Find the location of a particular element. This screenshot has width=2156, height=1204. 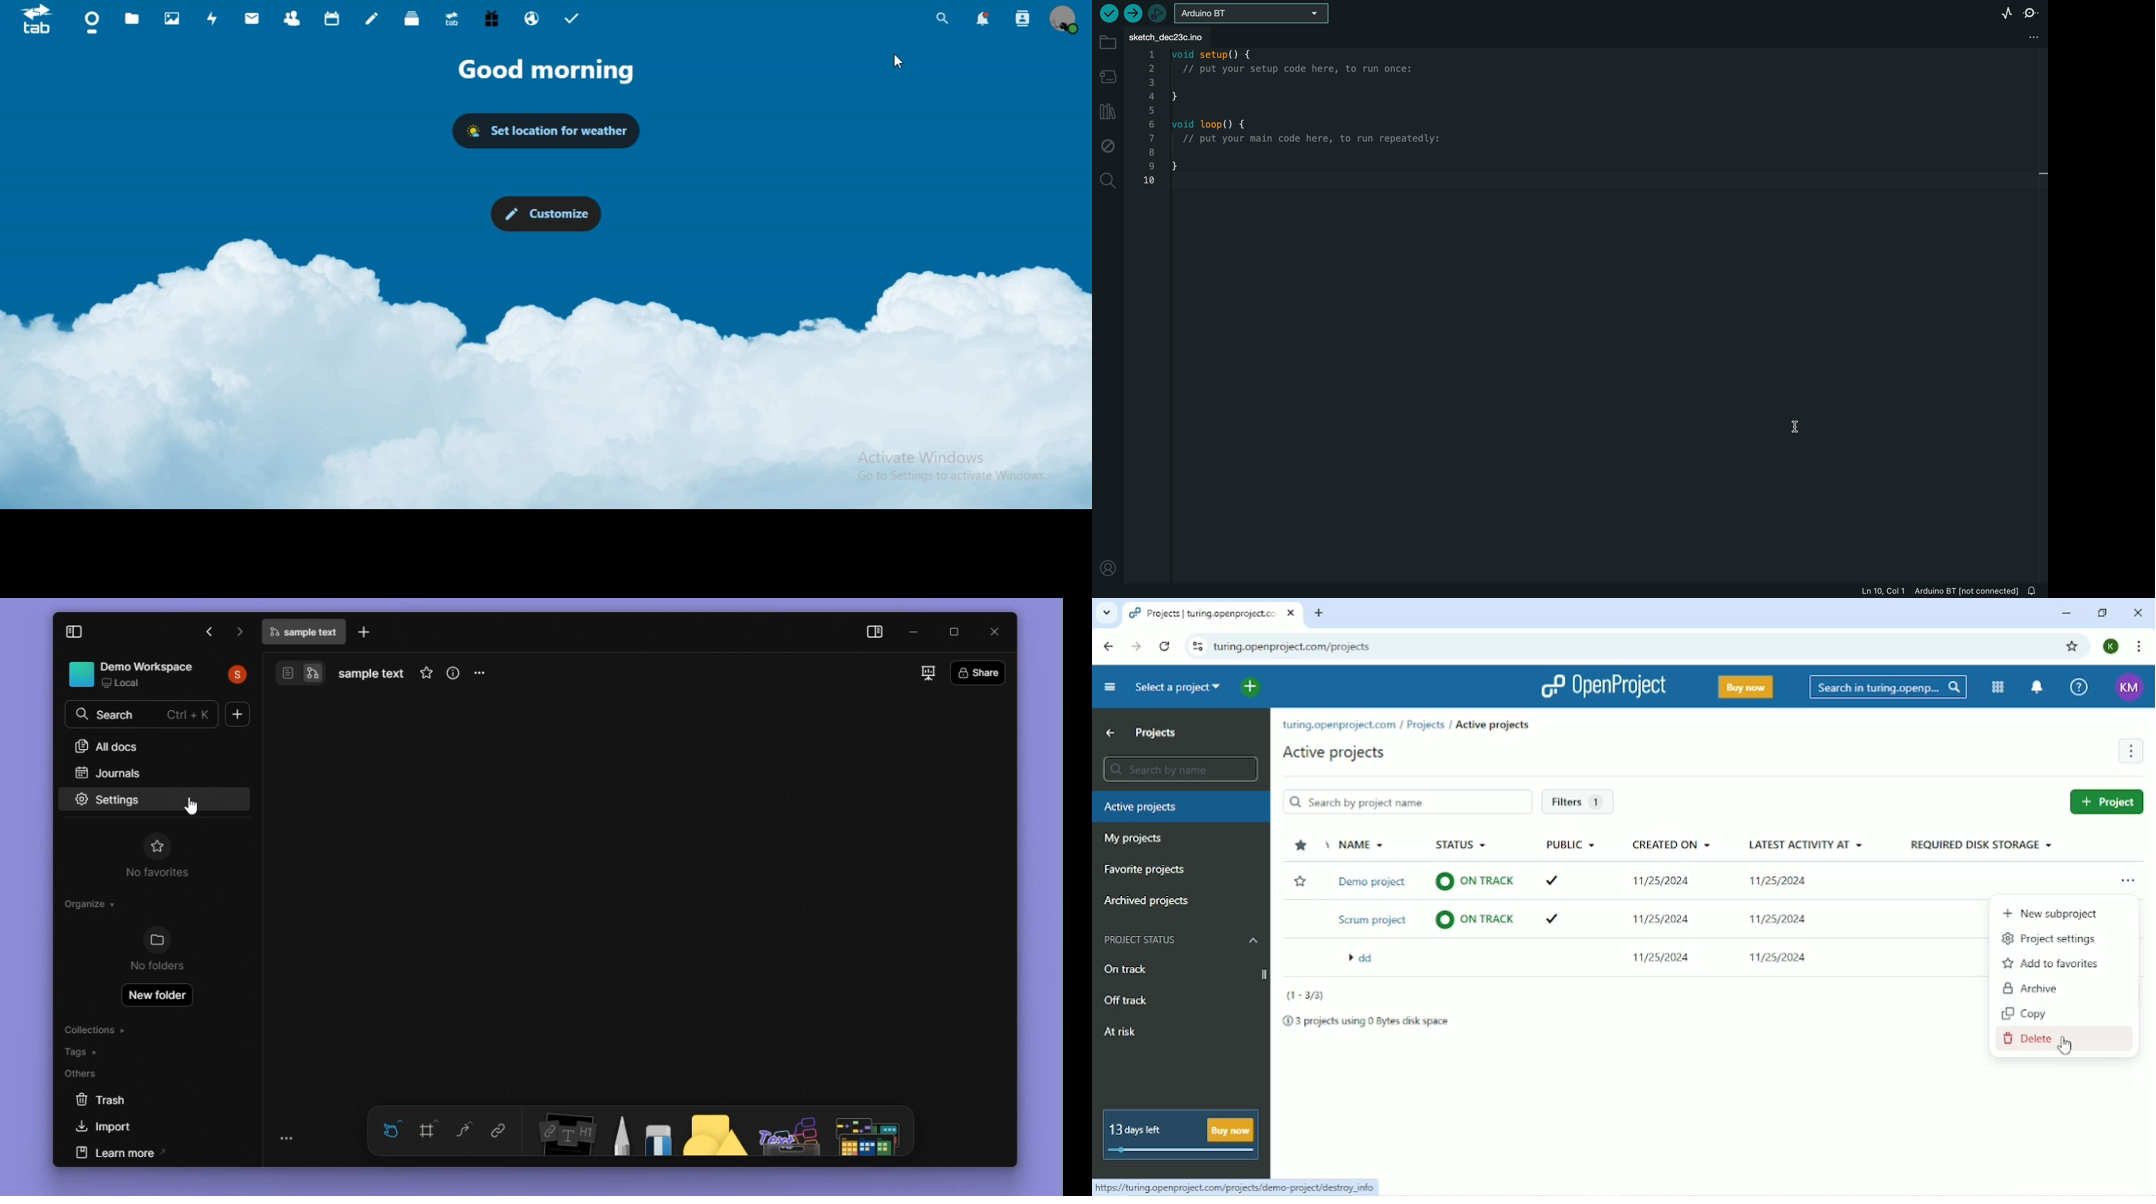

icon is located at coordinates (37, 19).